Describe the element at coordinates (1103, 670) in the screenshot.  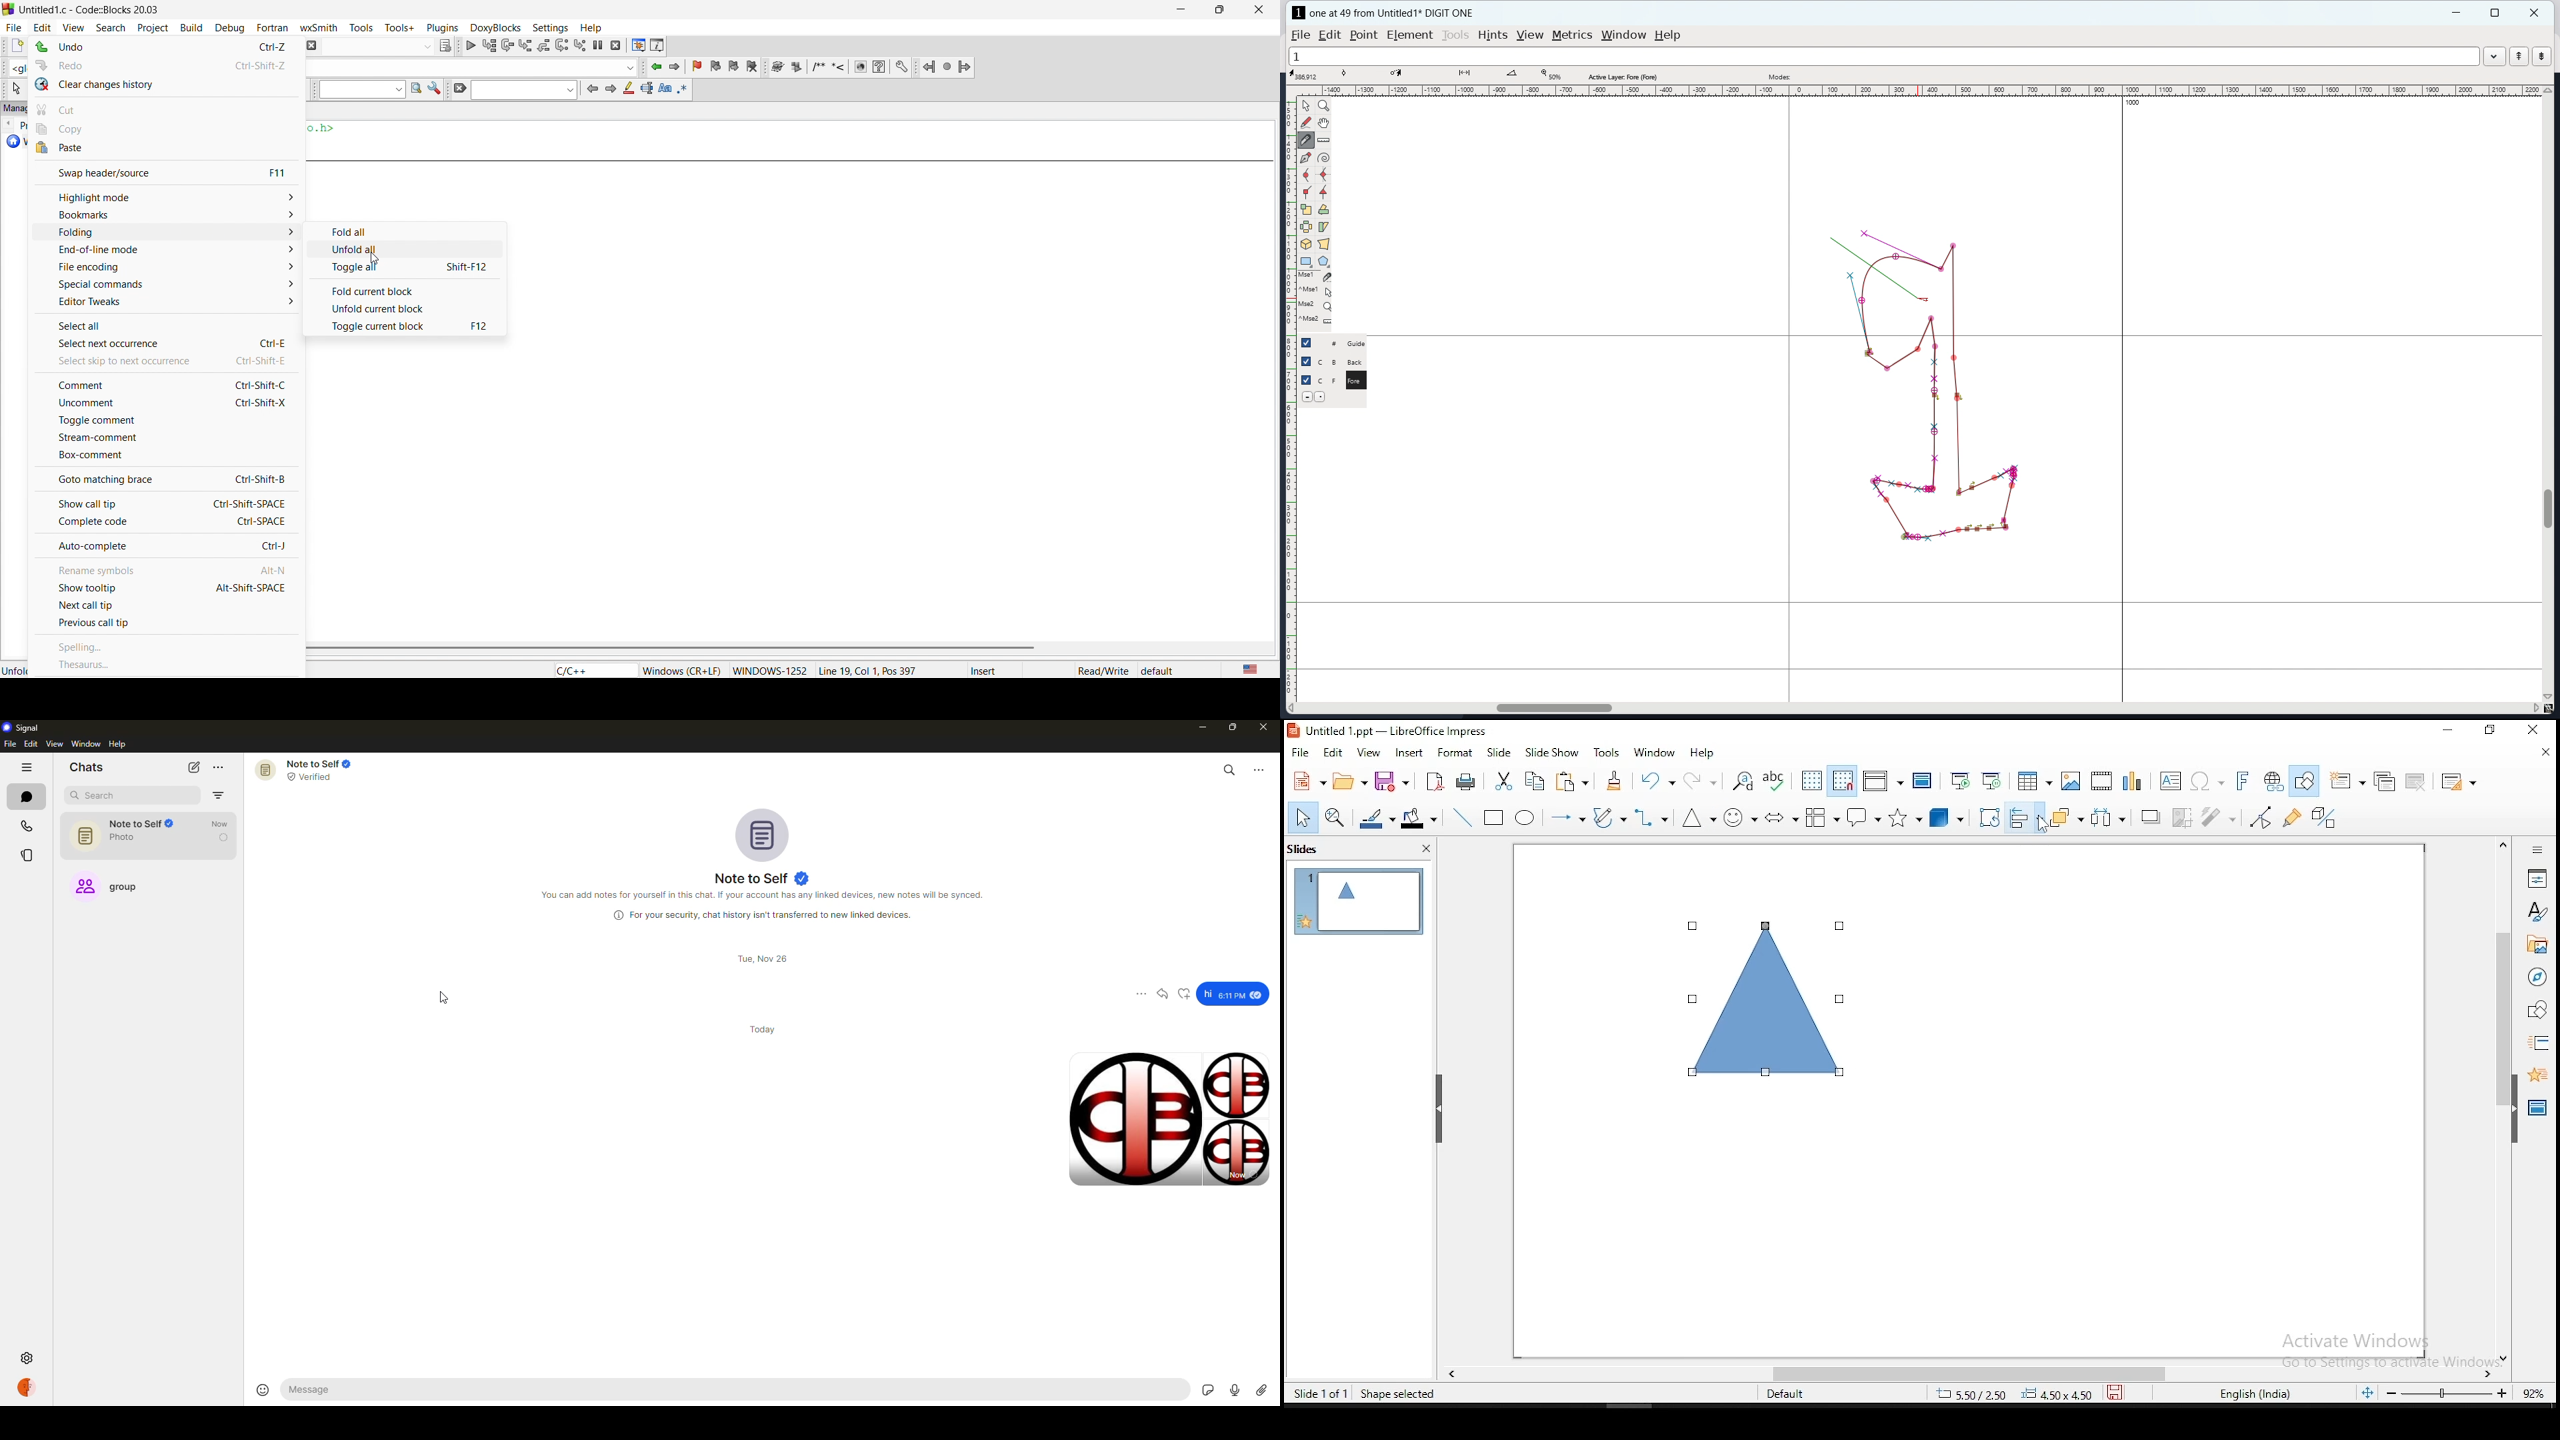
I see `Read/Write` at that location.